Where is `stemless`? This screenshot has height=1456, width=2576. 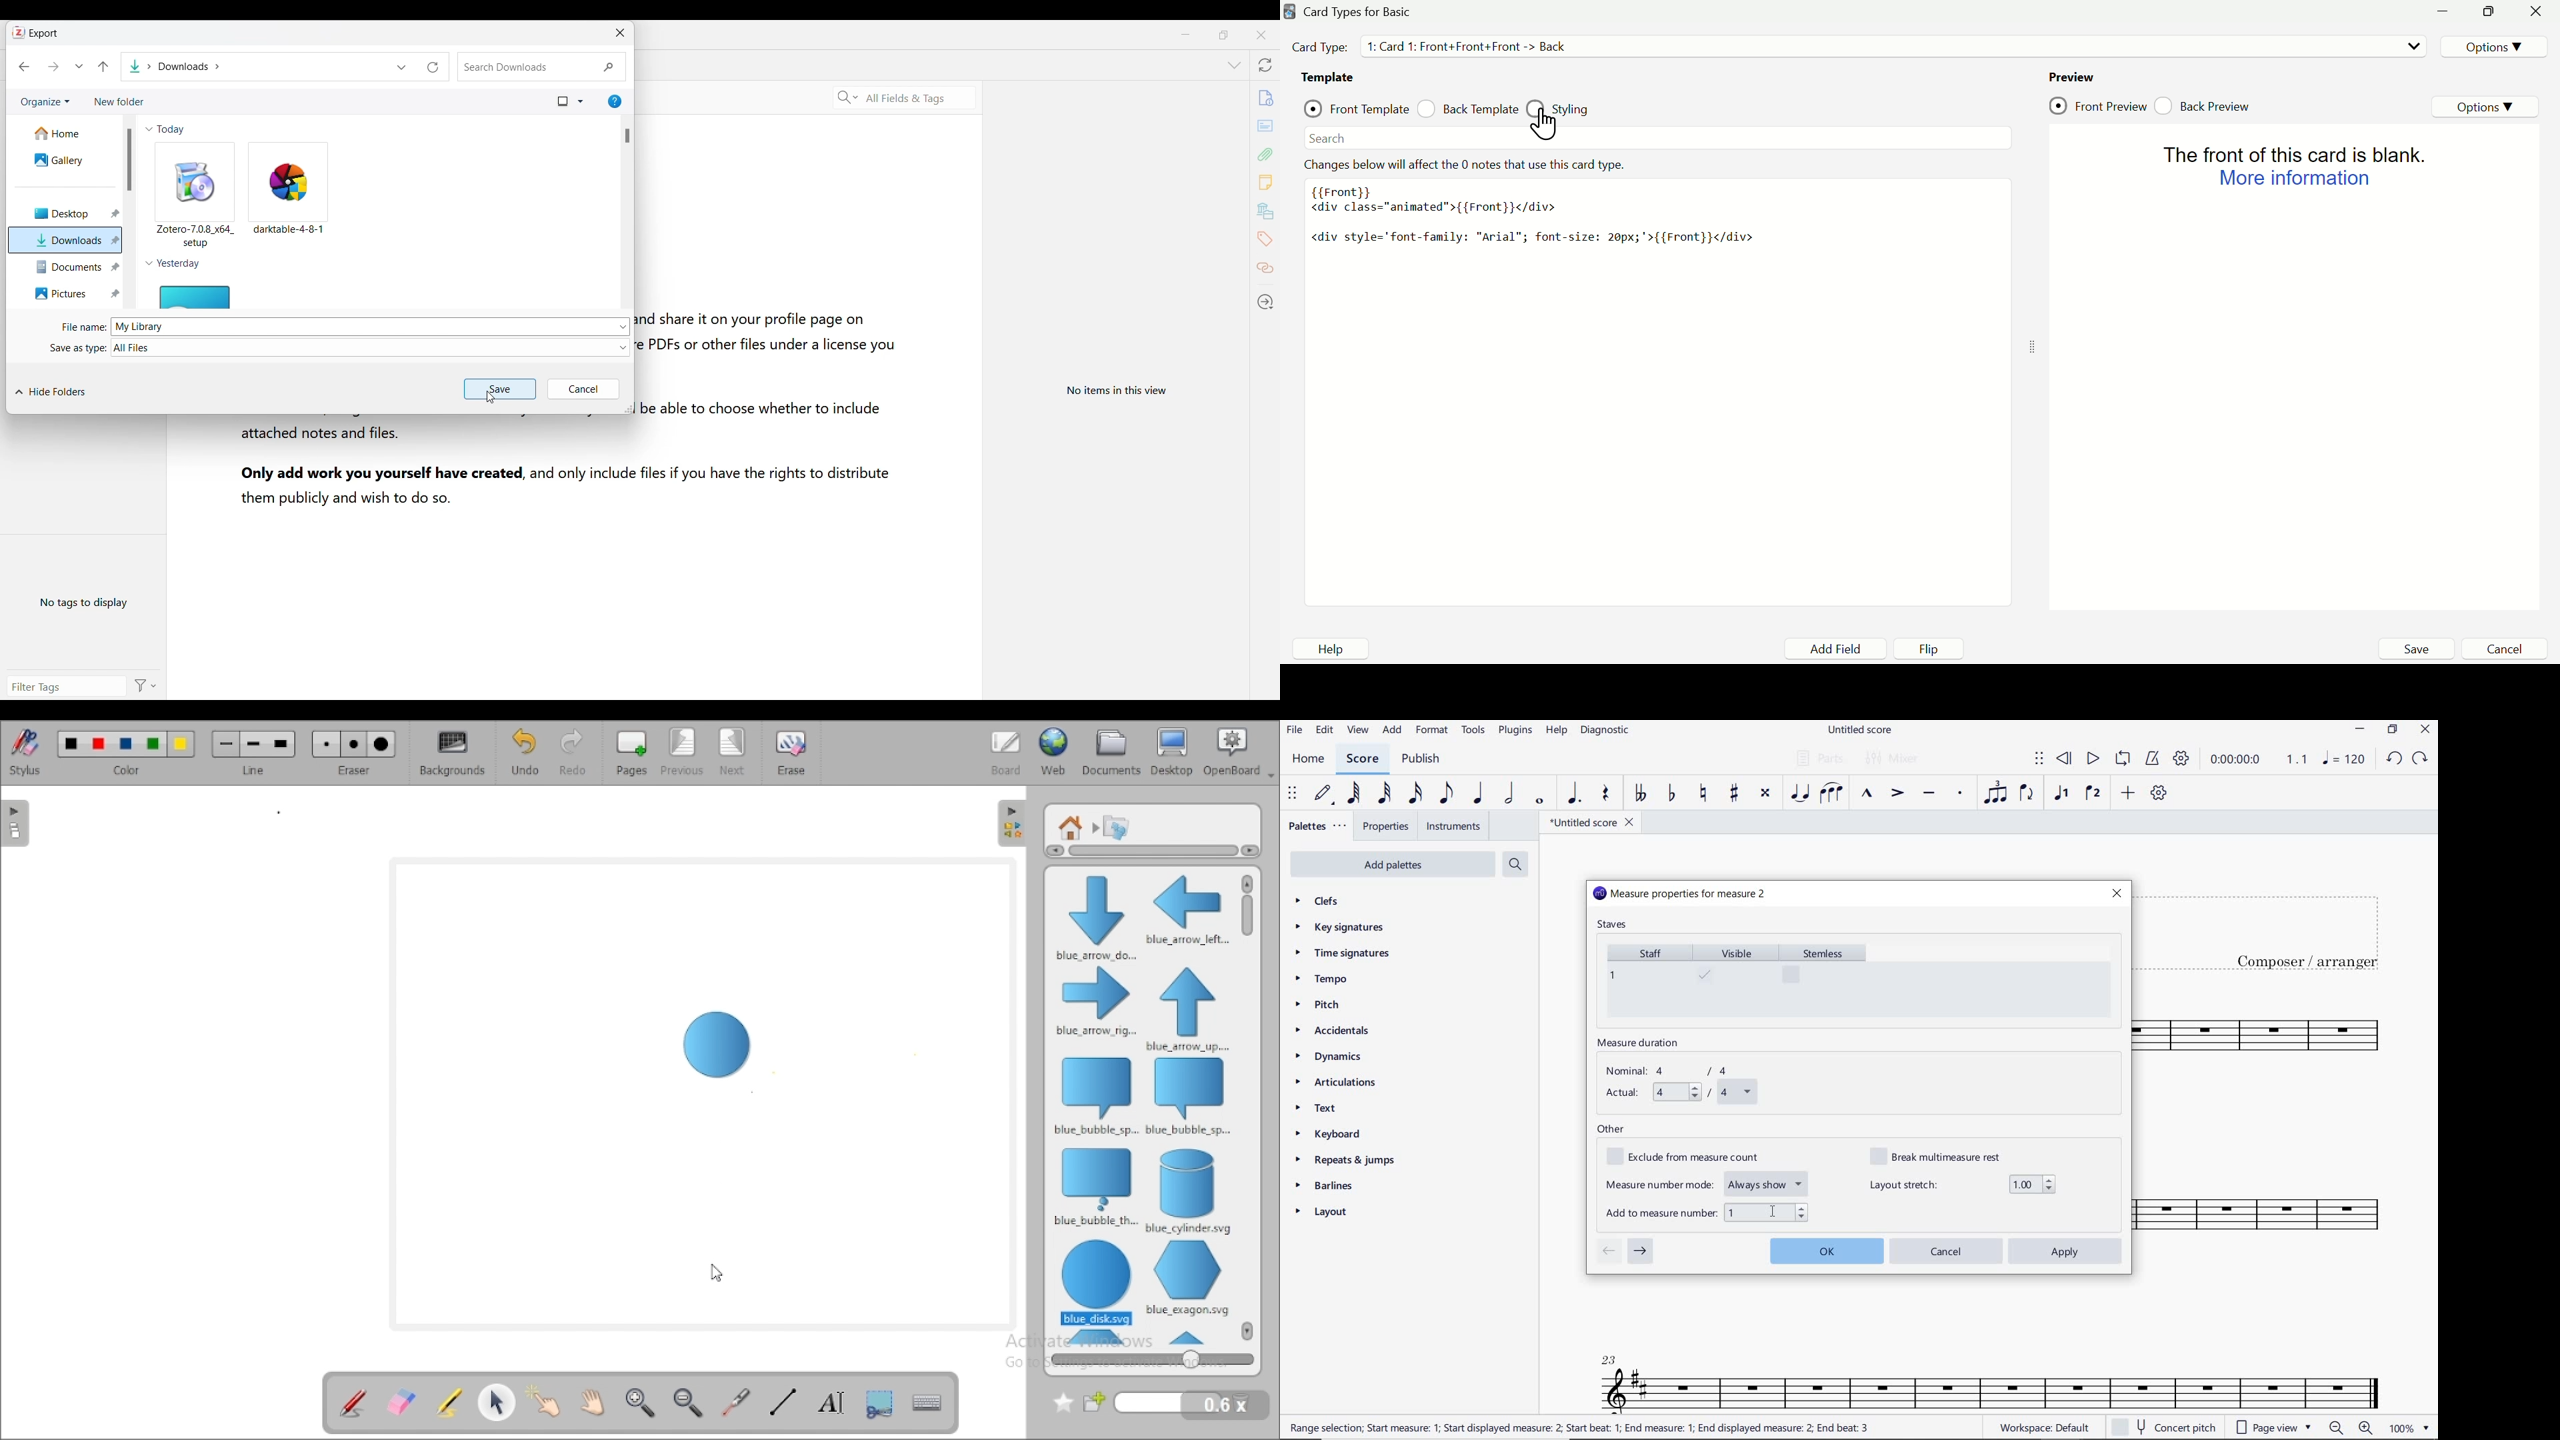
stemless is located at coordinates (1829, 979).